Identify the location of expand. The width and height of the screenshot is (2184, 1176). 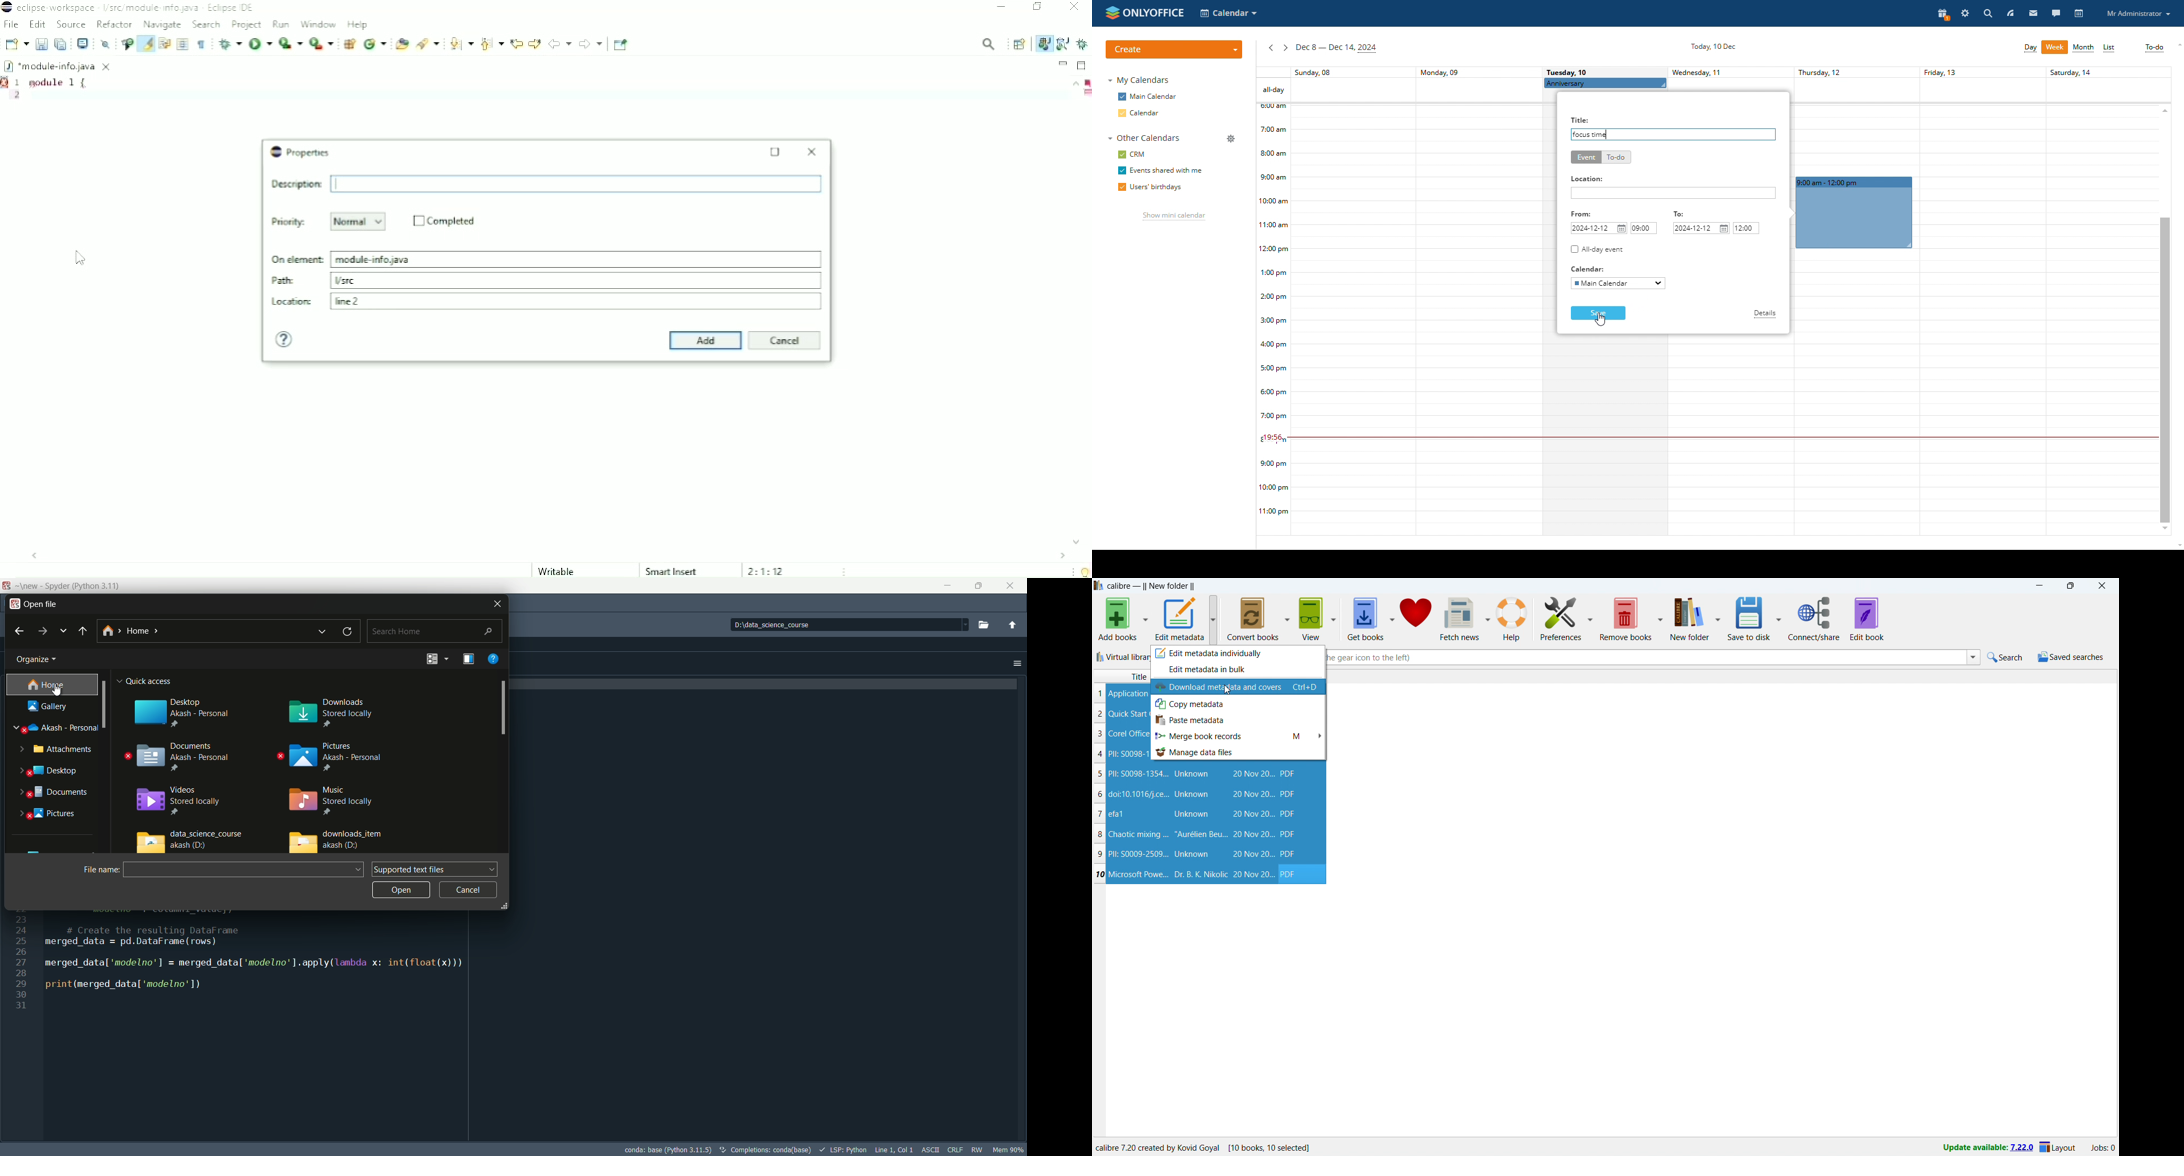
(20, 793).